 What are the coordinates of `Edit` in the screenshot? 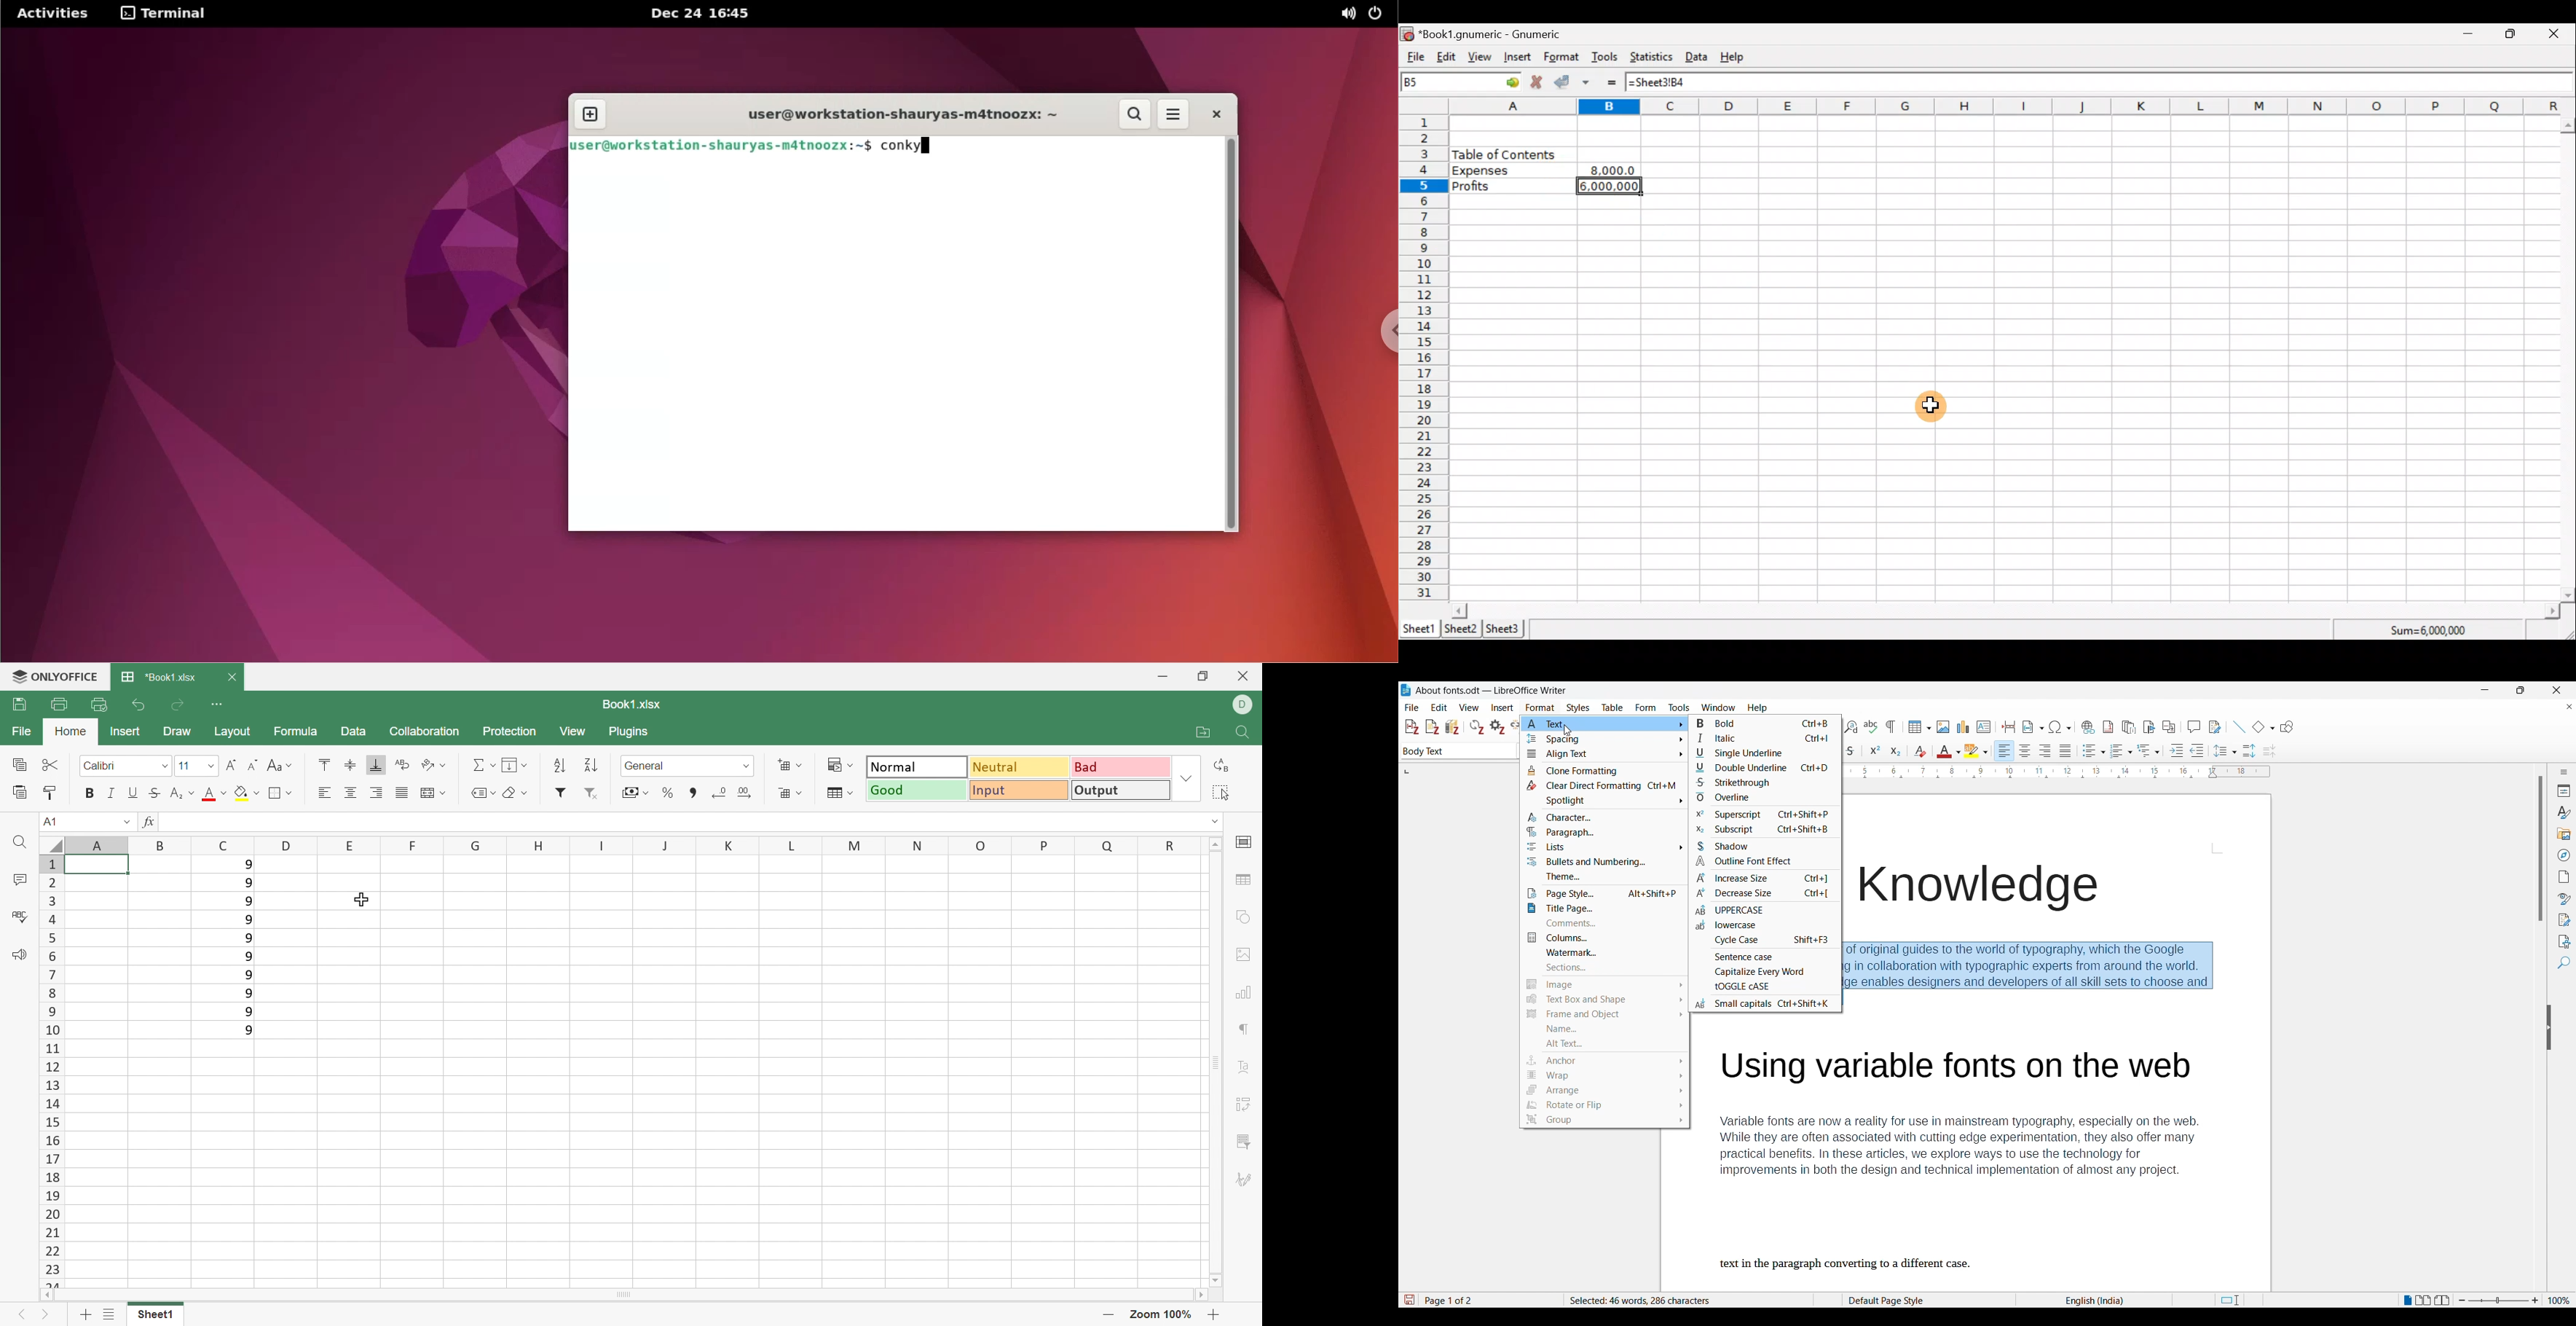 It's located at (1446, 58).